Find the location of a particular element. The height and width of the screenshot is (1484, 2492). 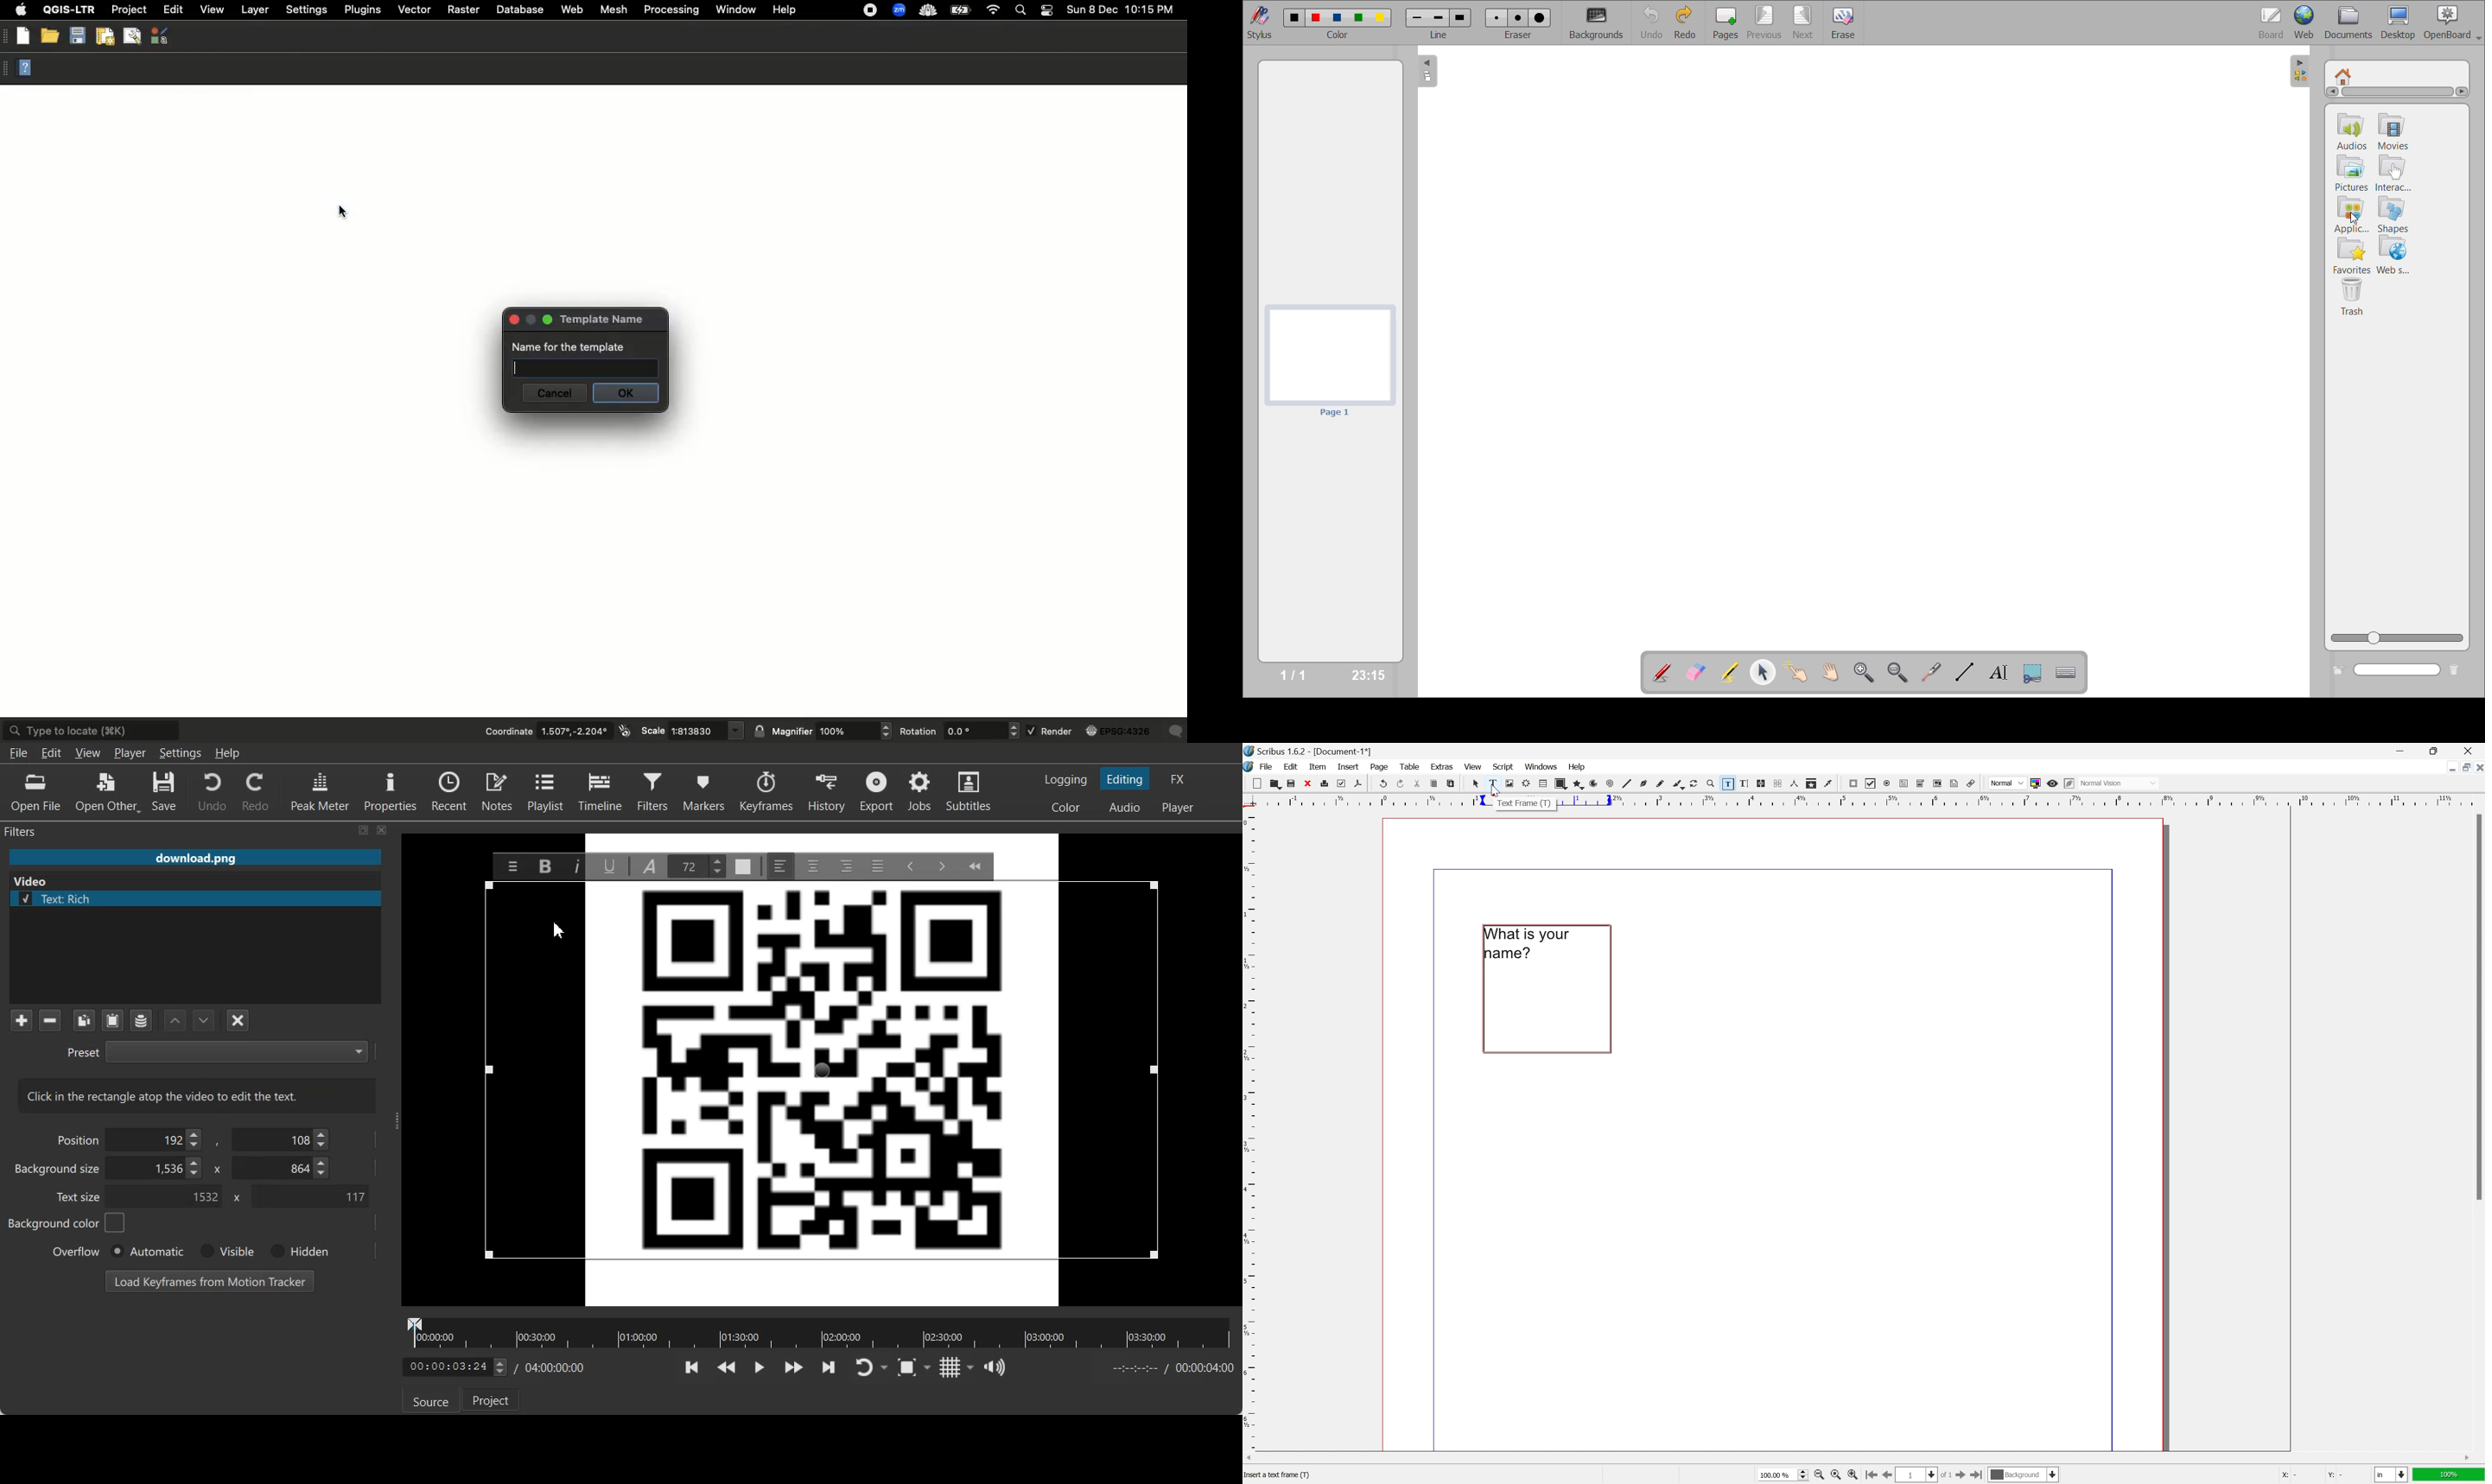

adjust Time  is located at coordinates (454, 1369).